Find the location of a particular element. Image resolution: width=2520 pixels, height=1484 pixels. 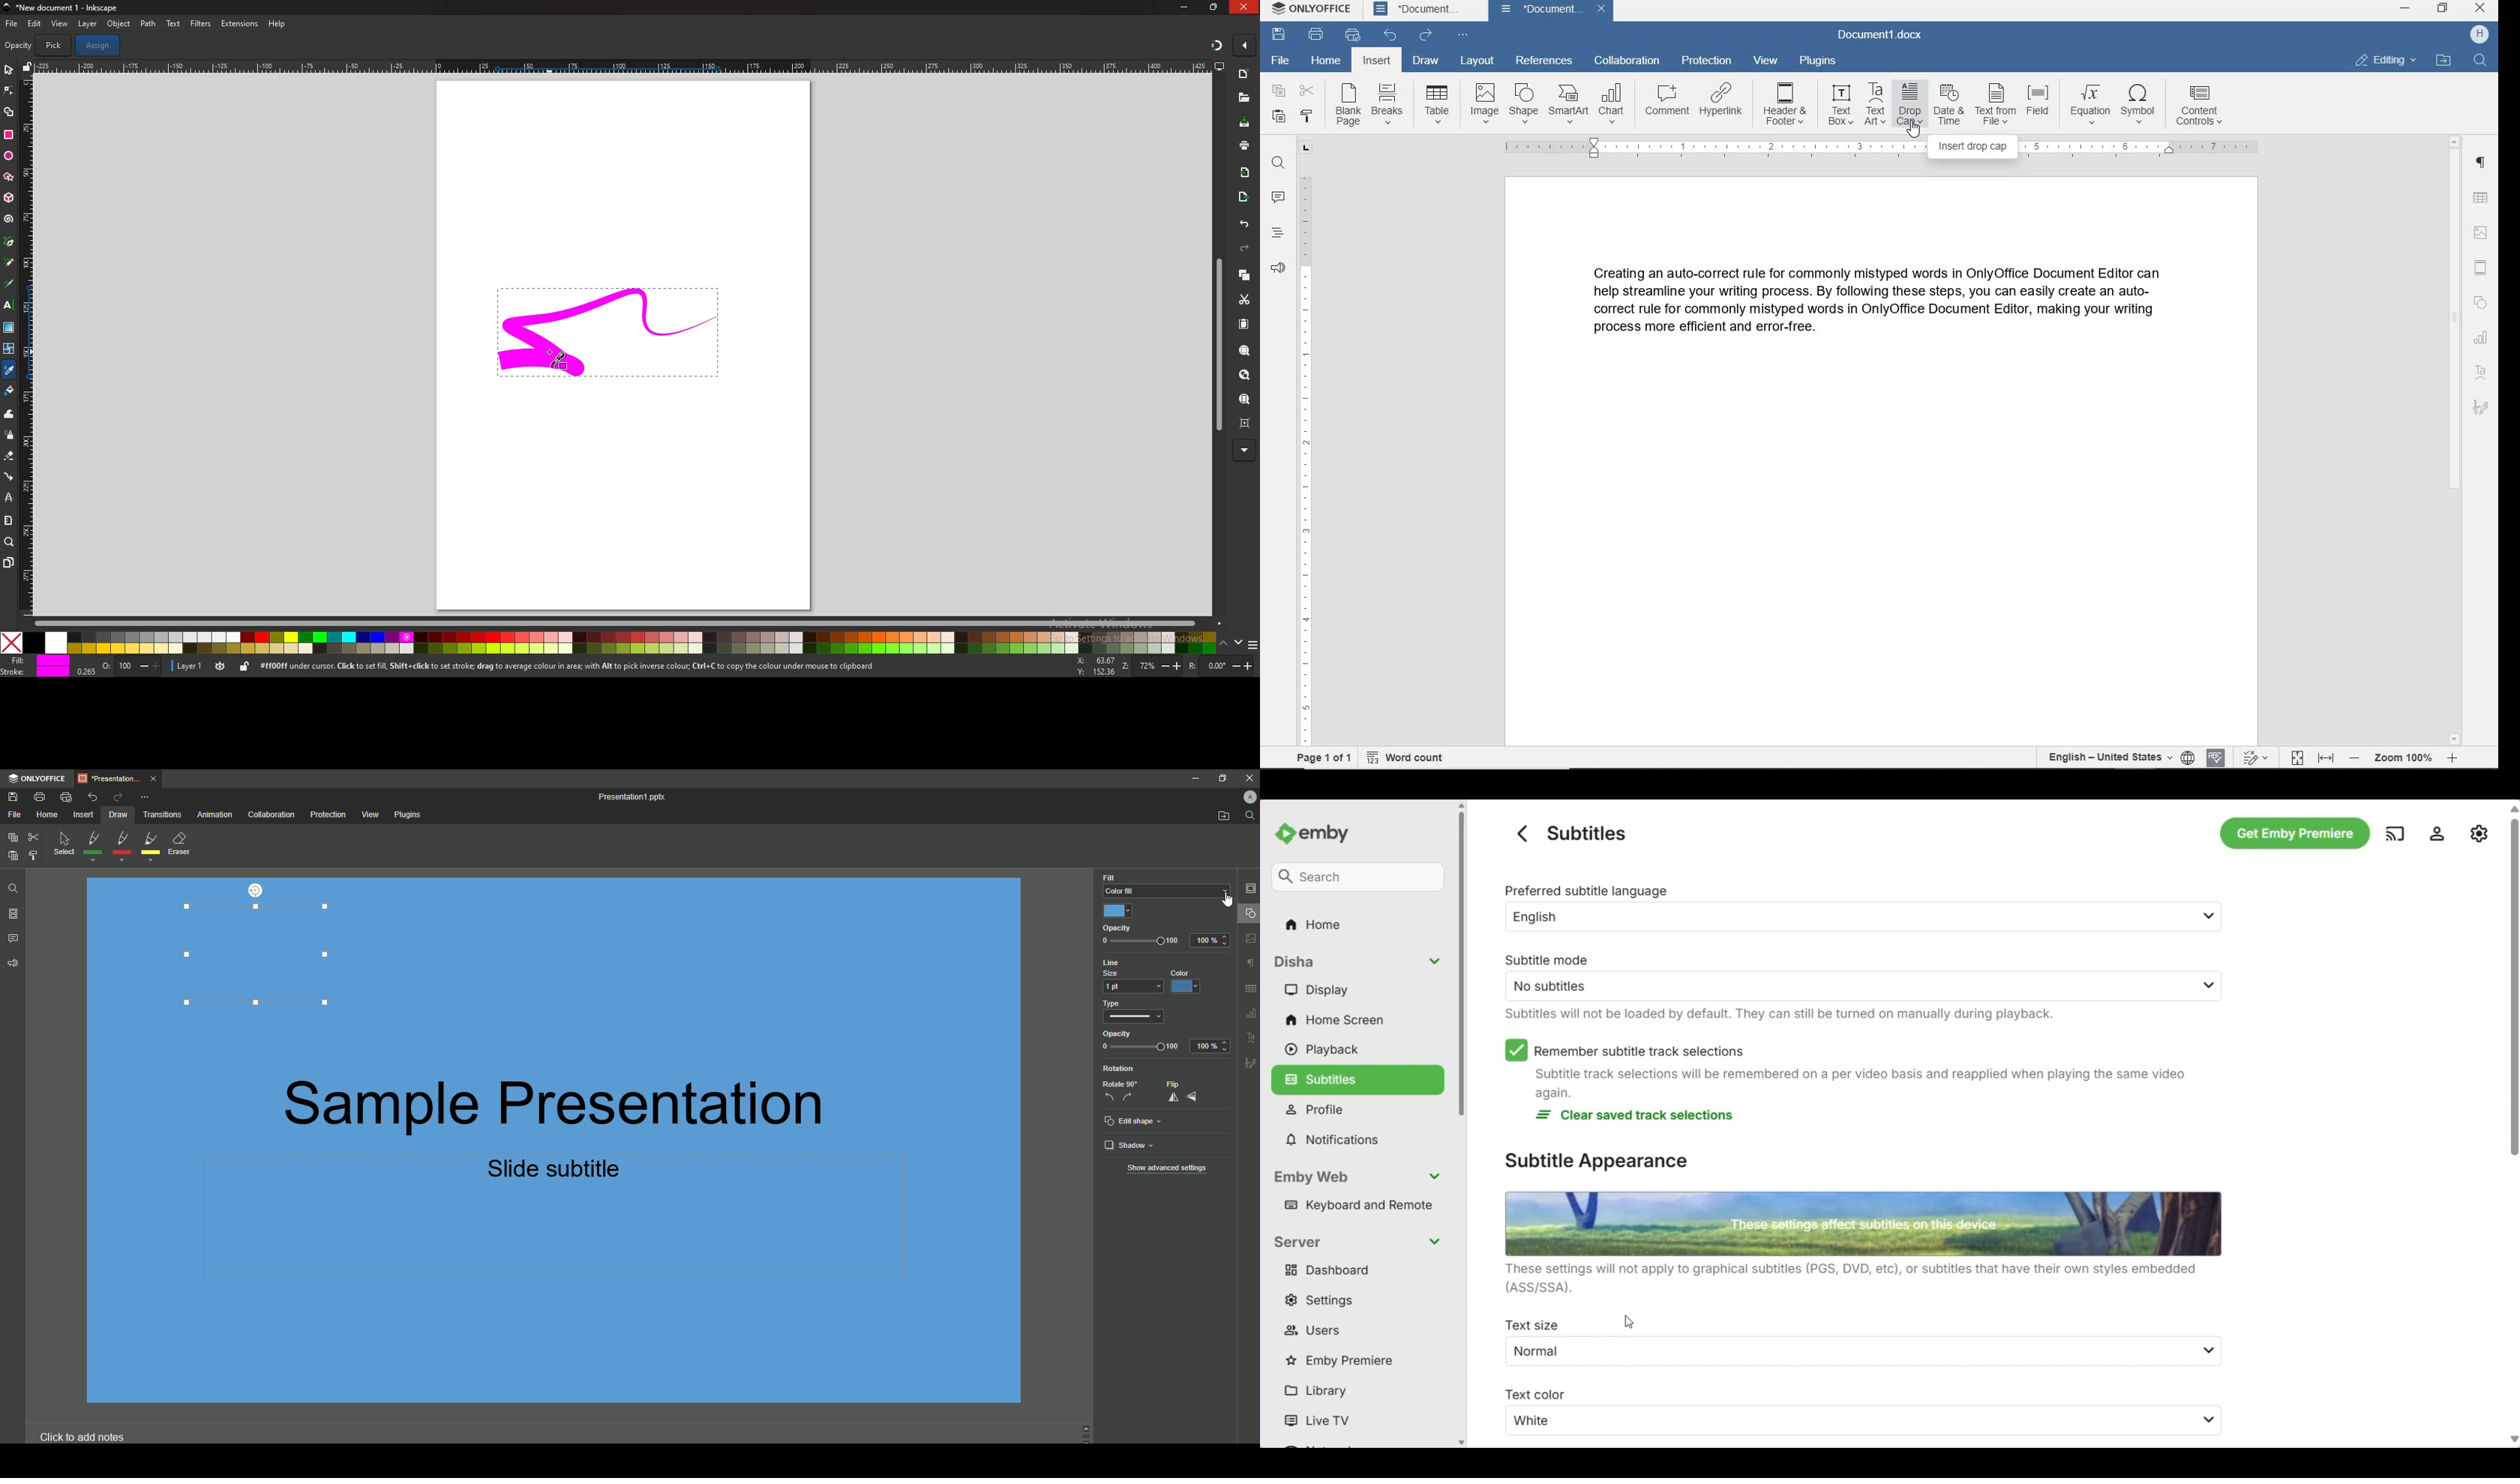

Draw is located at coordinates (118, 816).